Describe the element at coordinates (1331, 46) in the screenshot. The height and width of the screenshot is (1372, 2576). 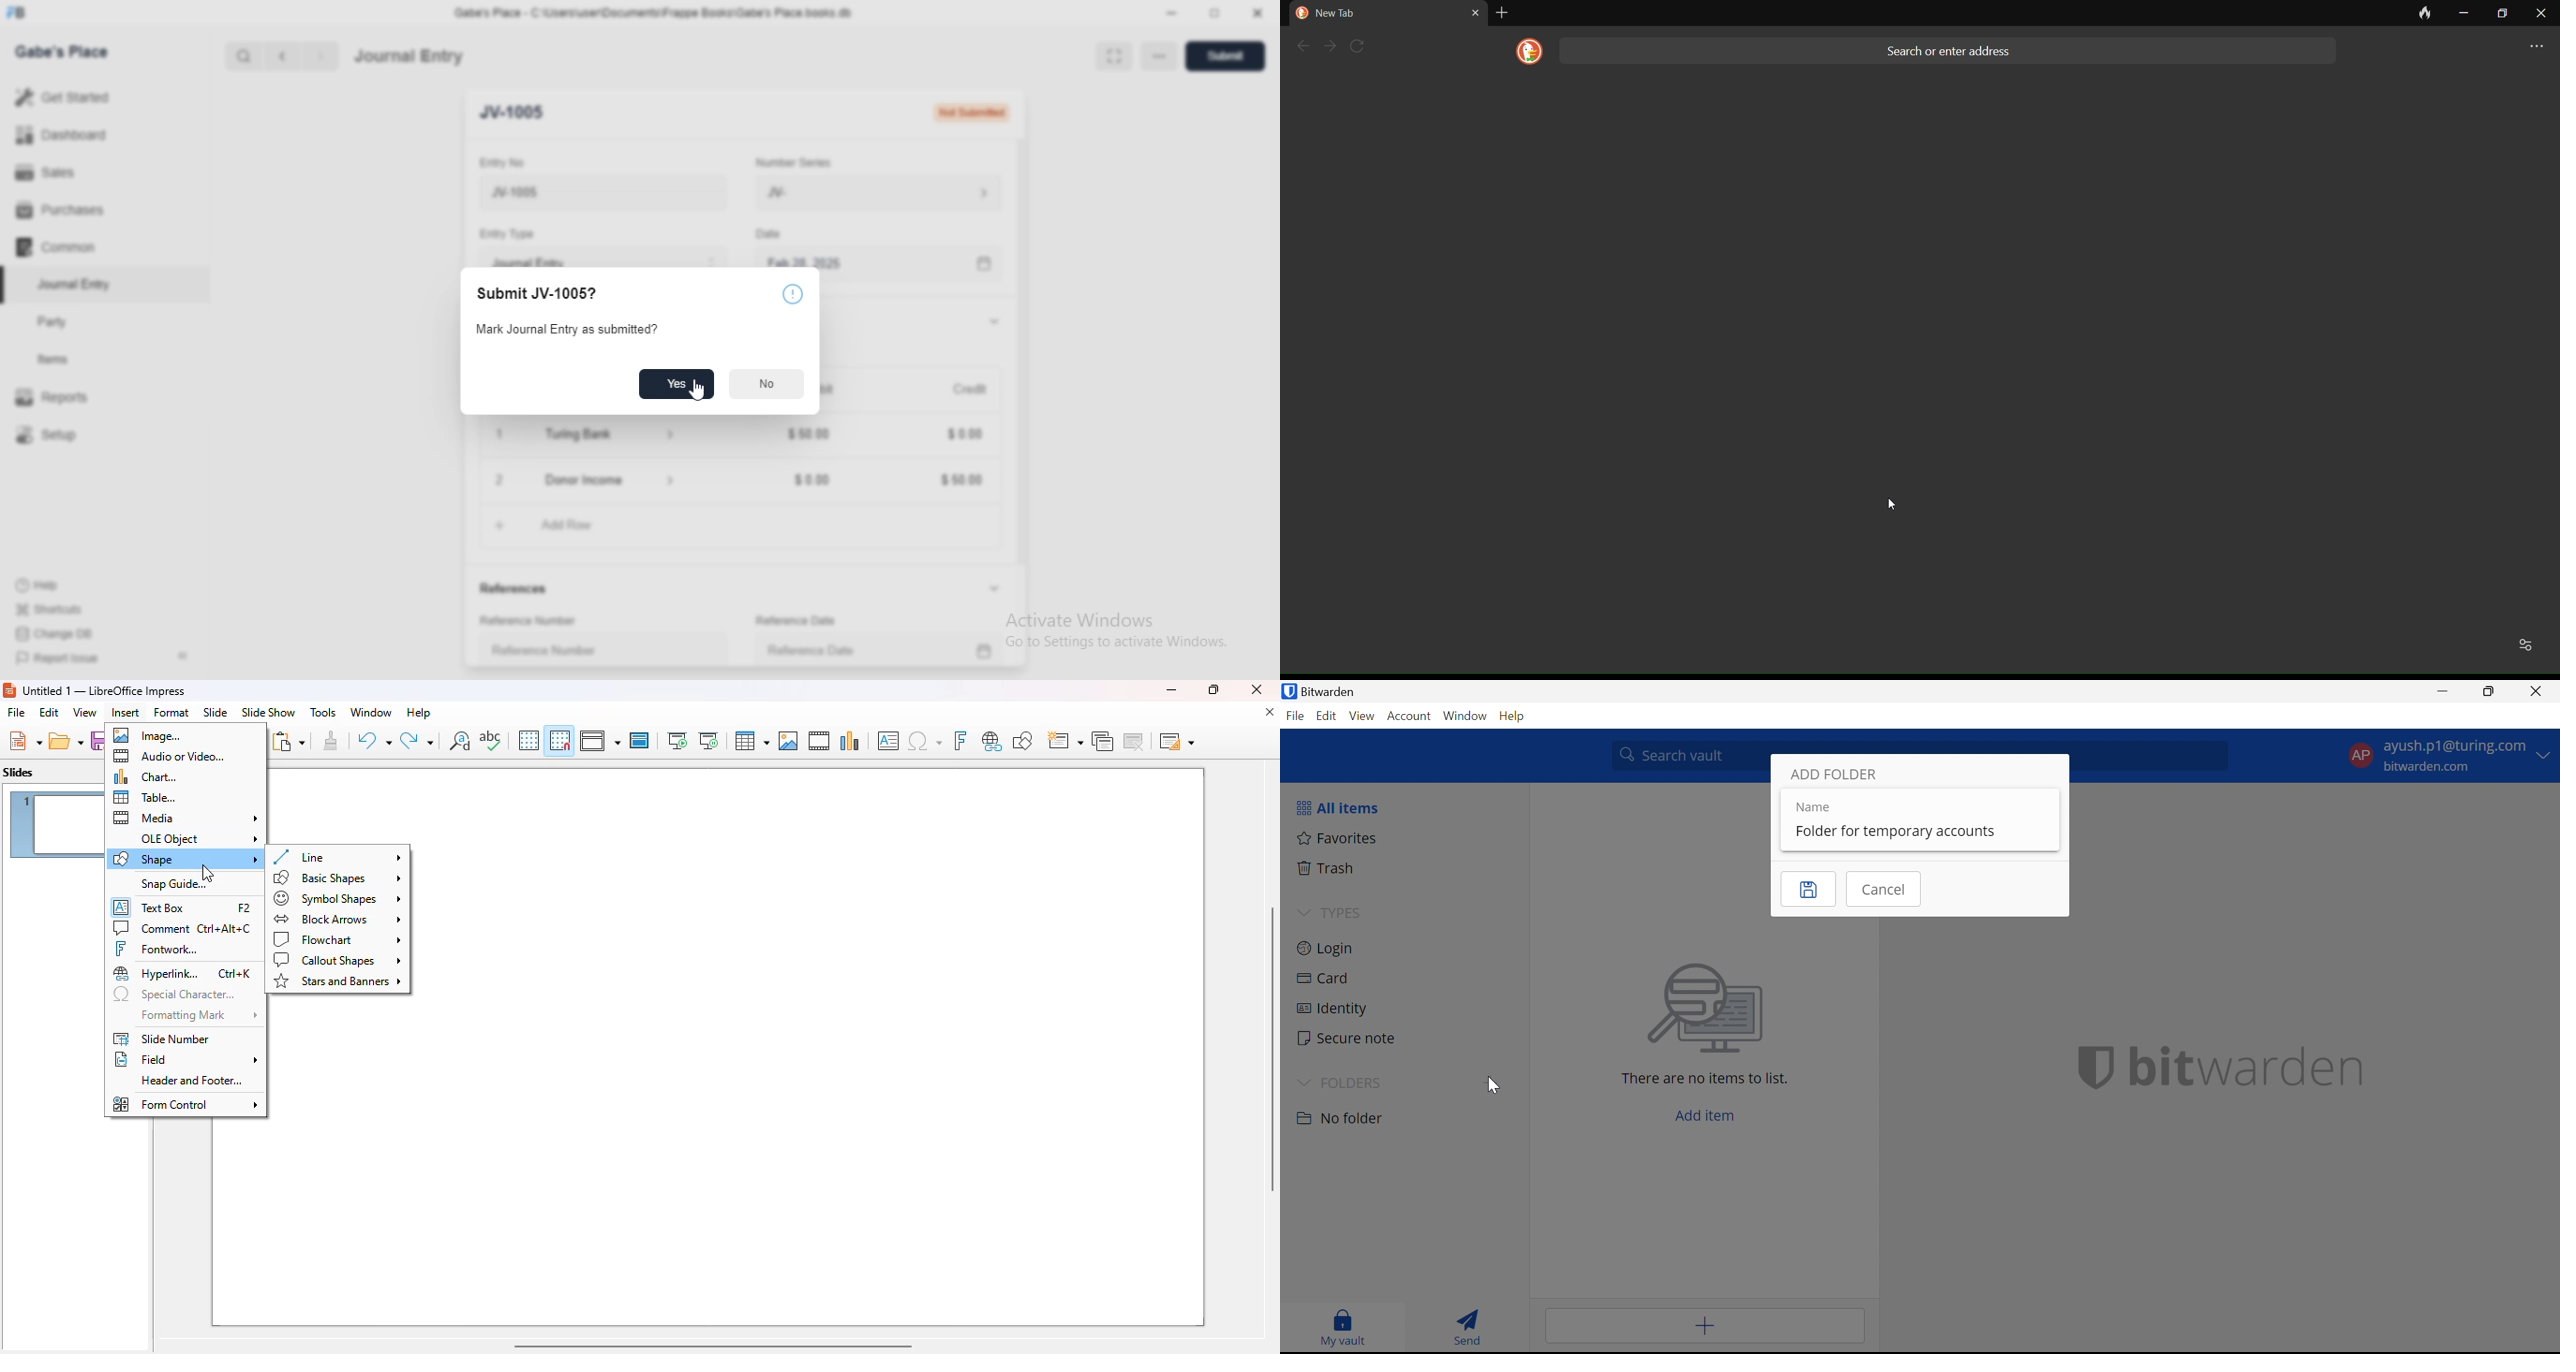
I see `next` at that location.